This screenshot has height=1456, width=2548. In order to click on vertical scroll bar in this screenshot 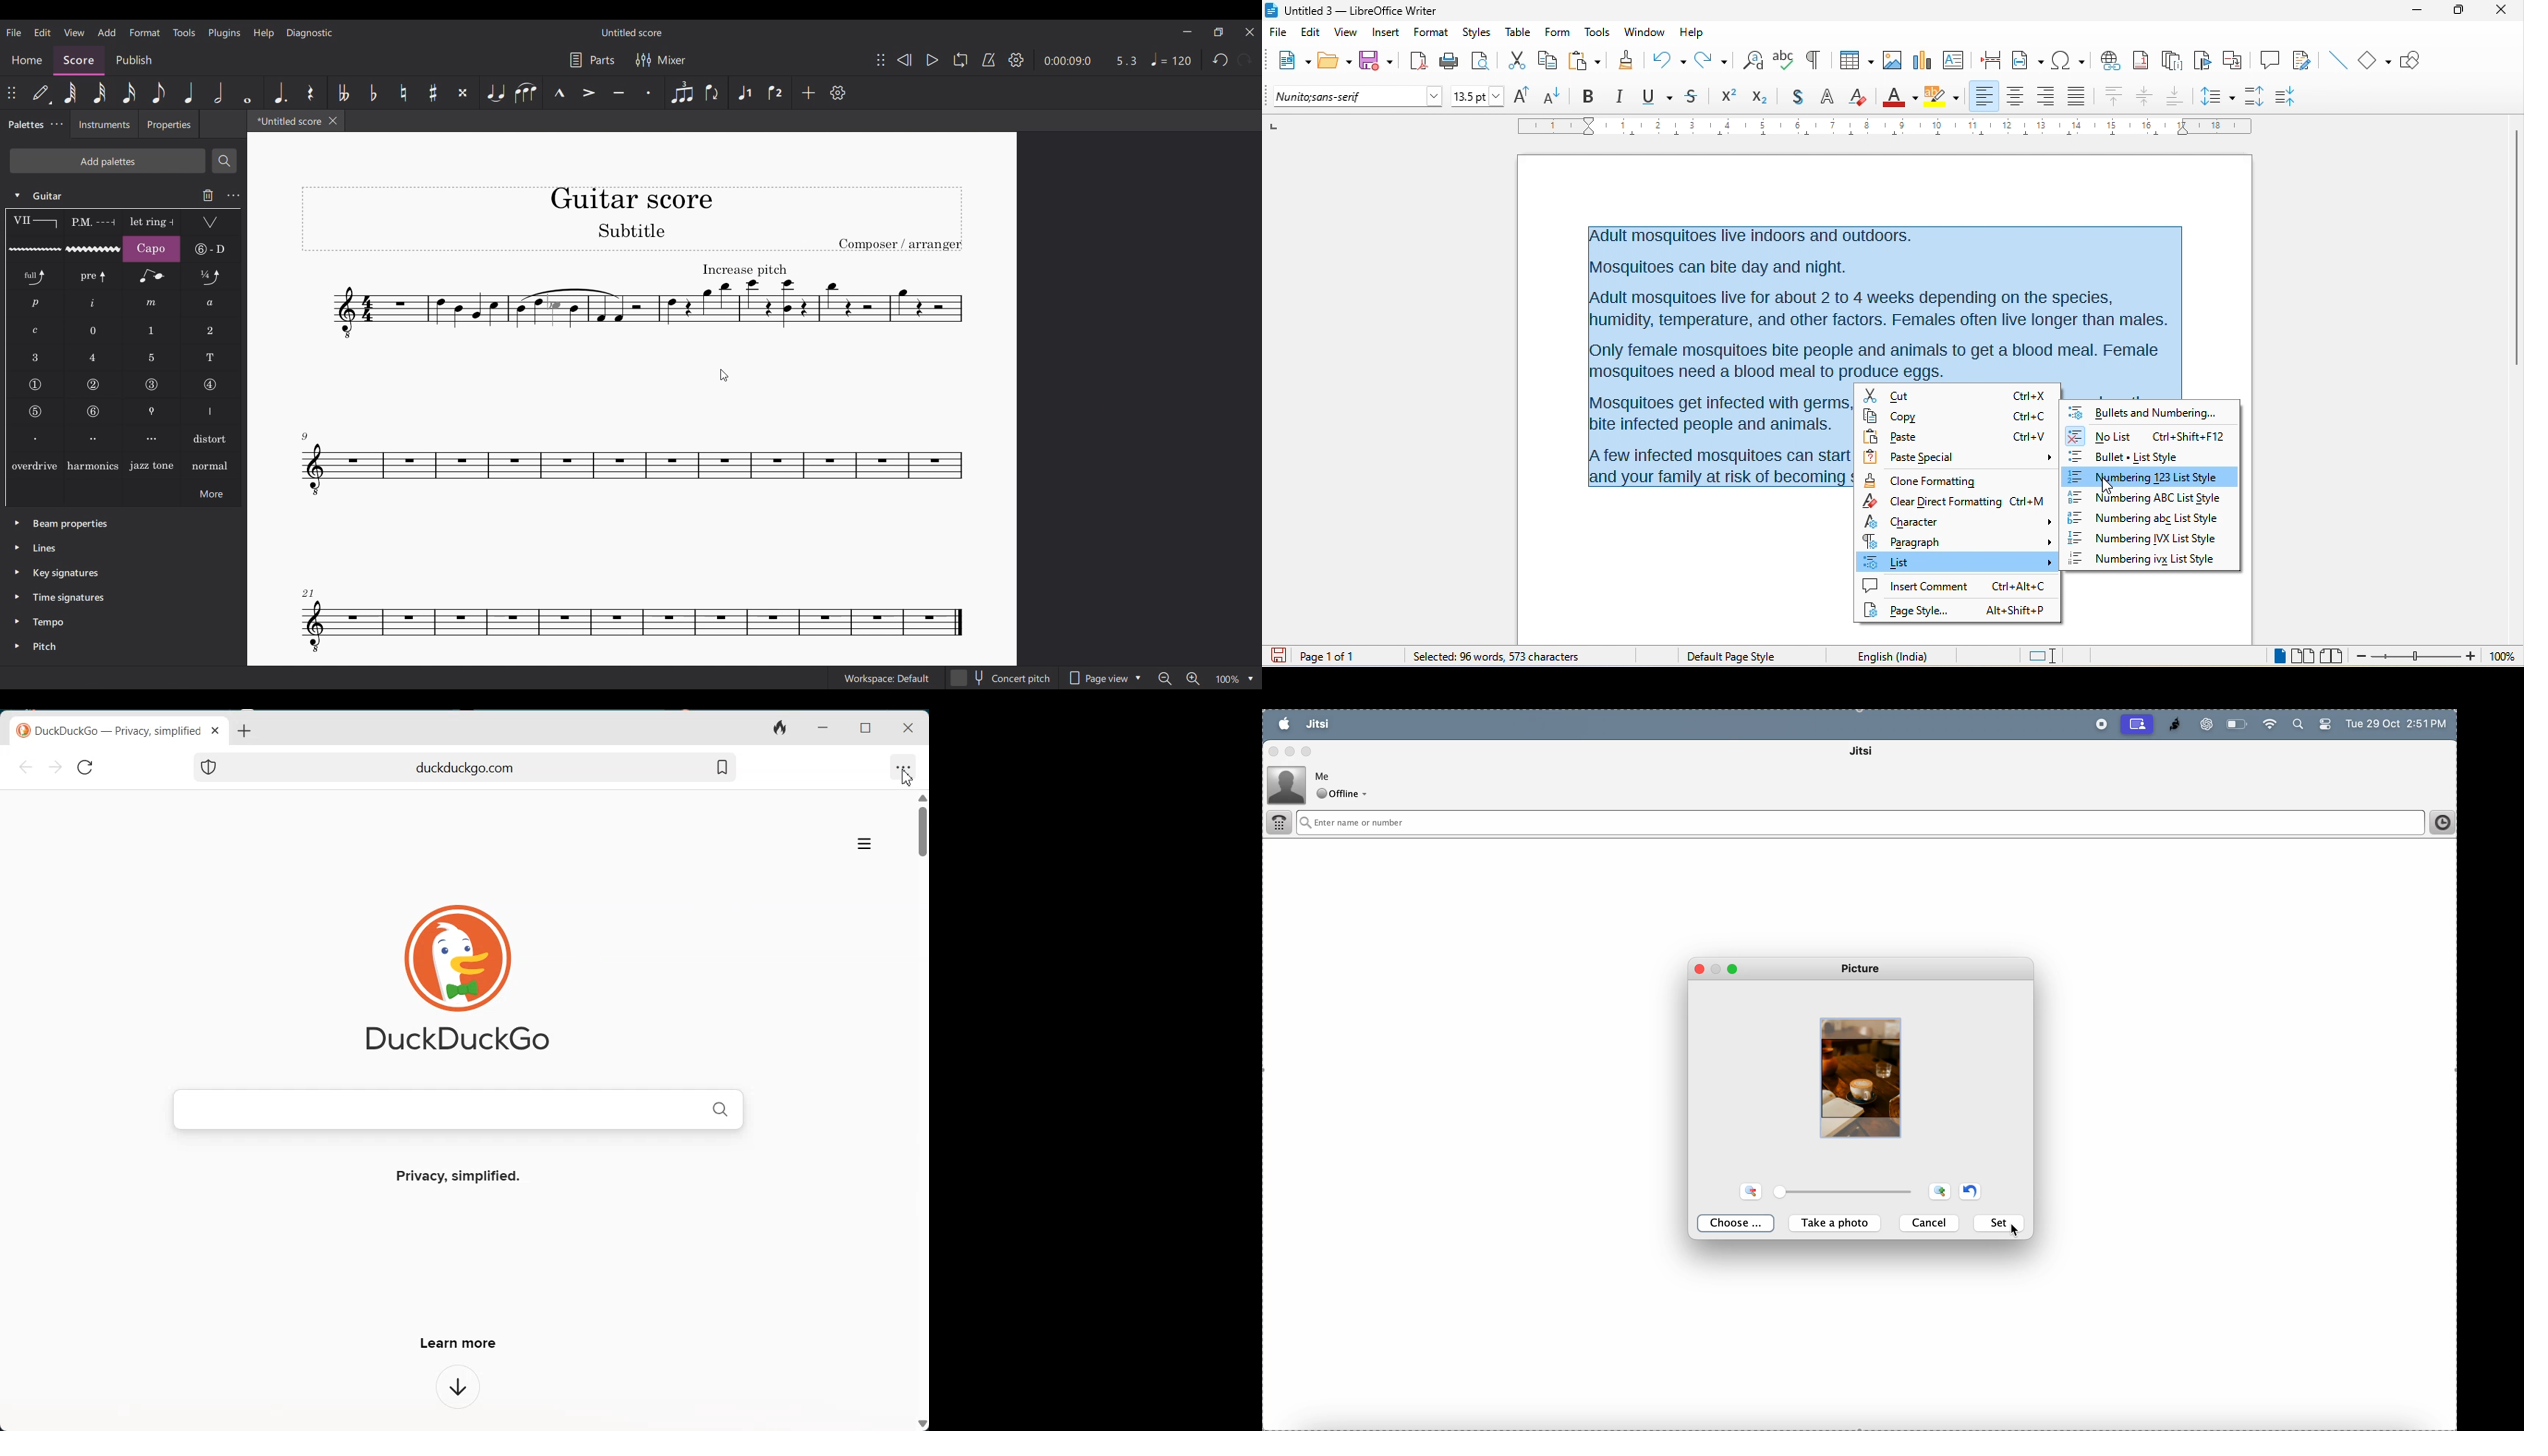, I will do `click(2516, 246)`.